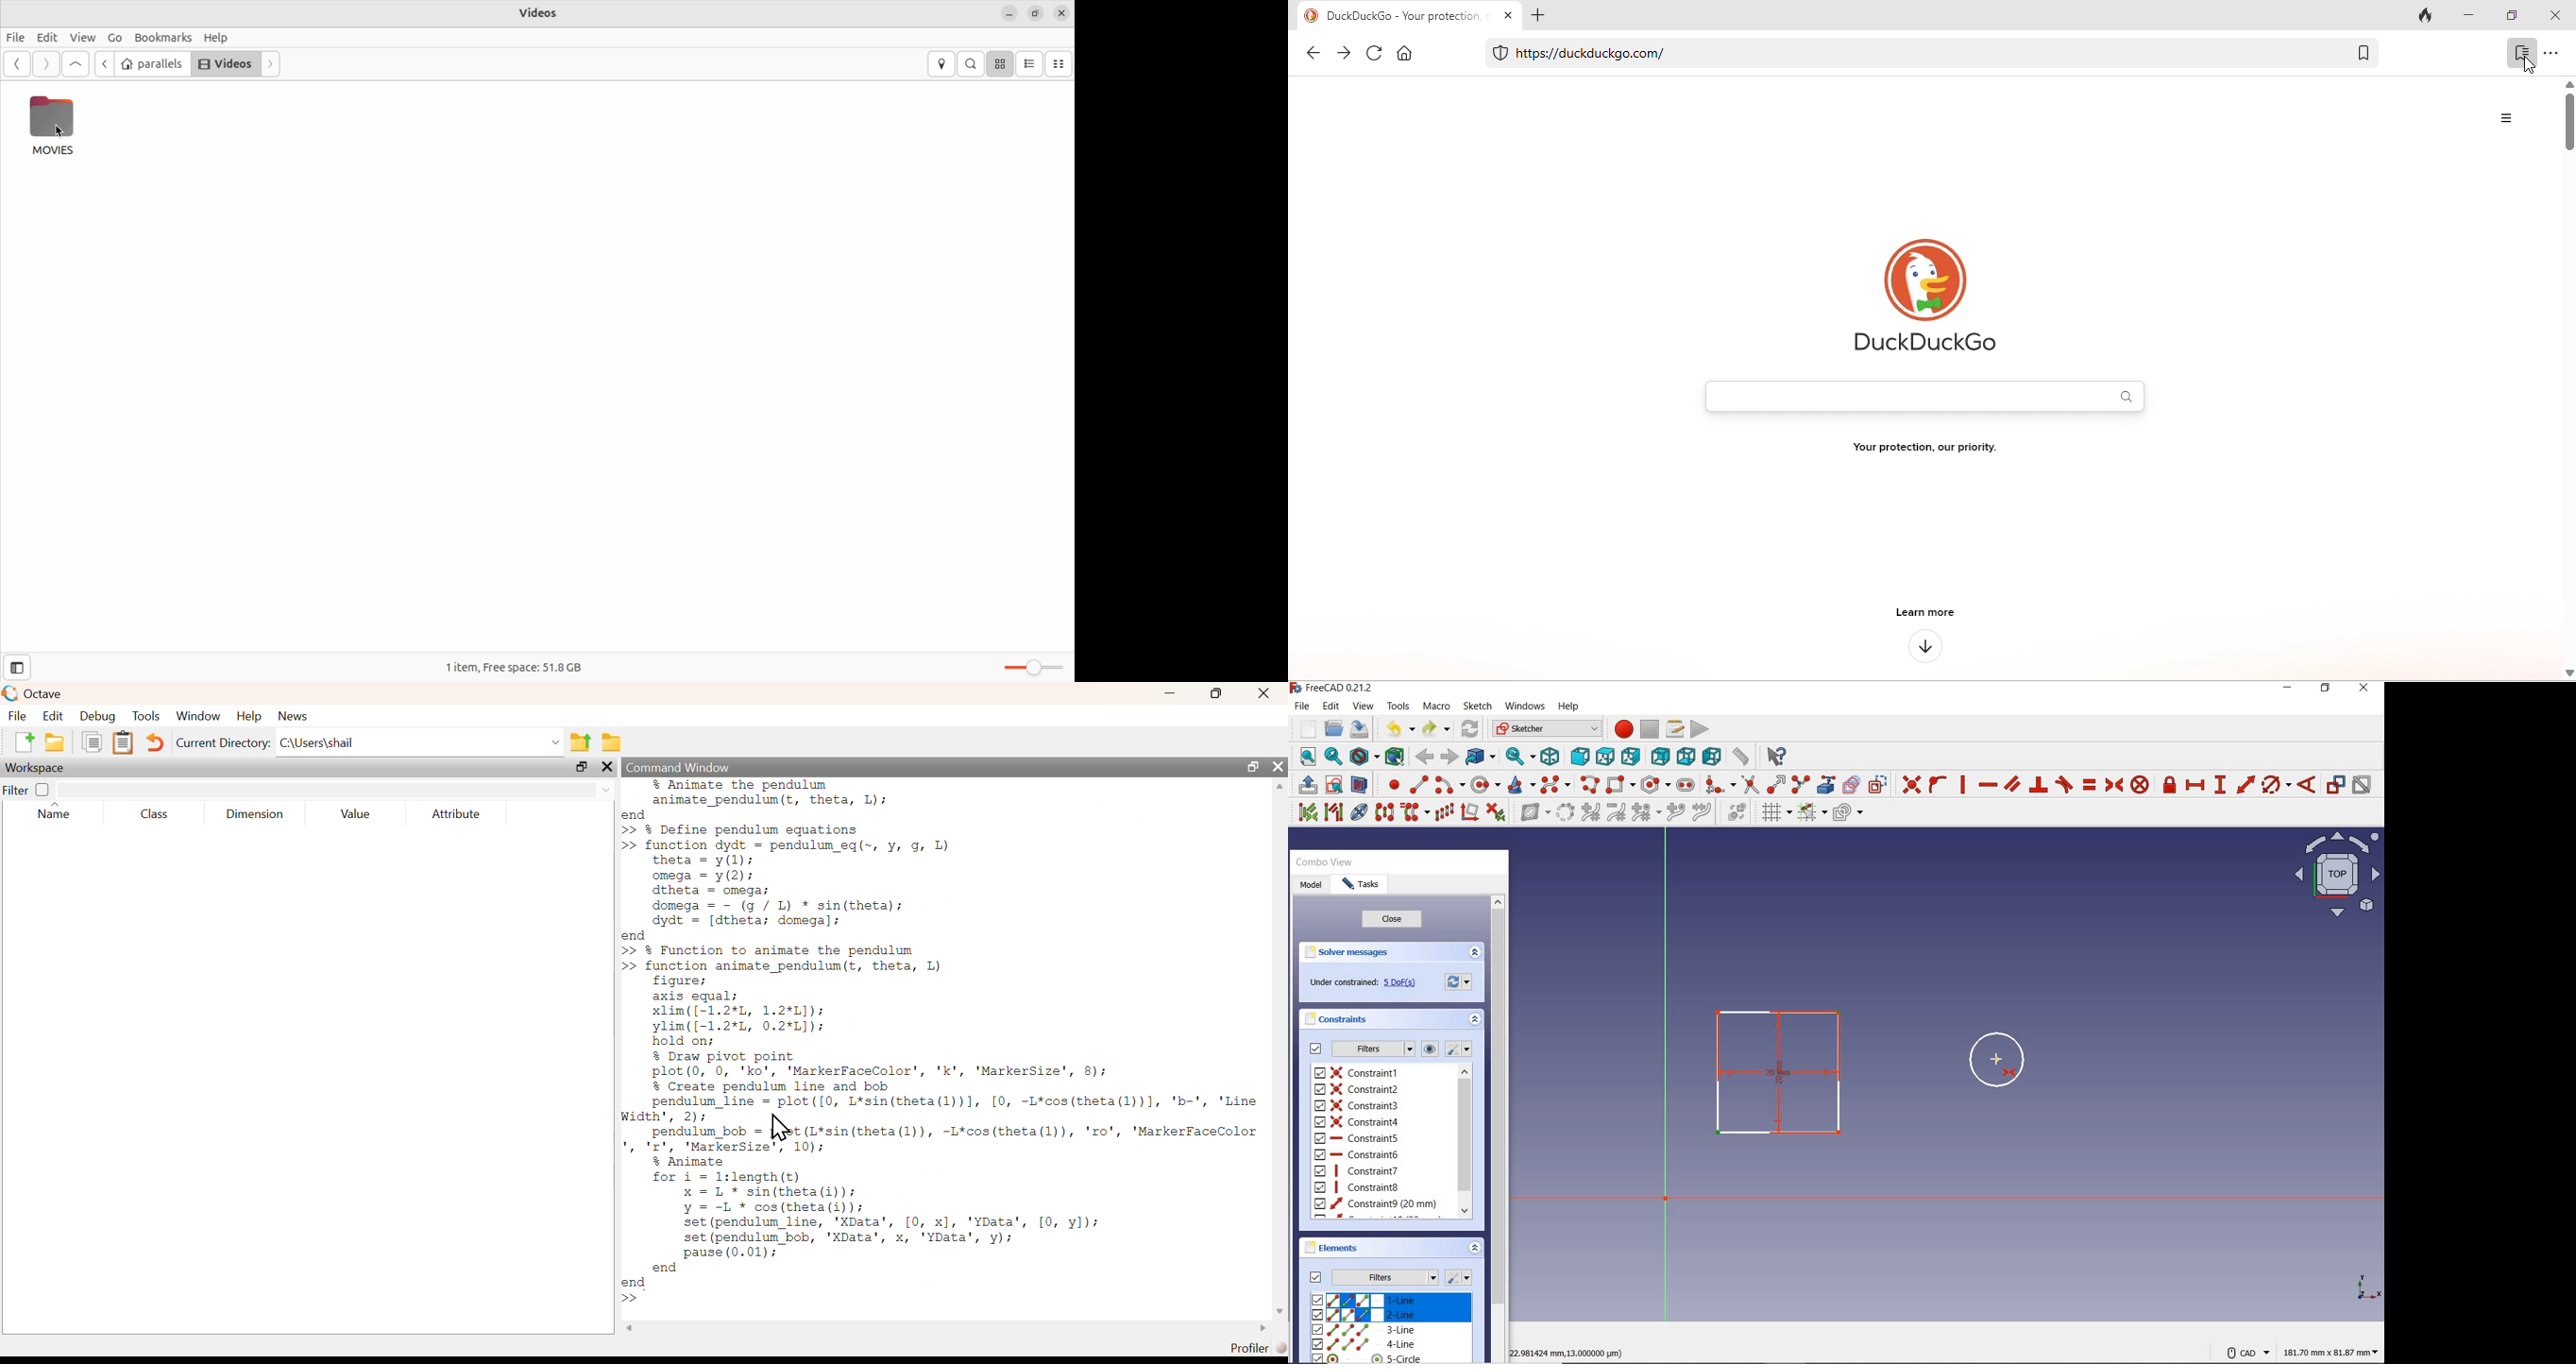  Describe the element at coordinates (1462, 984) in the screenshot. I see `forces recomputation of active document` at that location.